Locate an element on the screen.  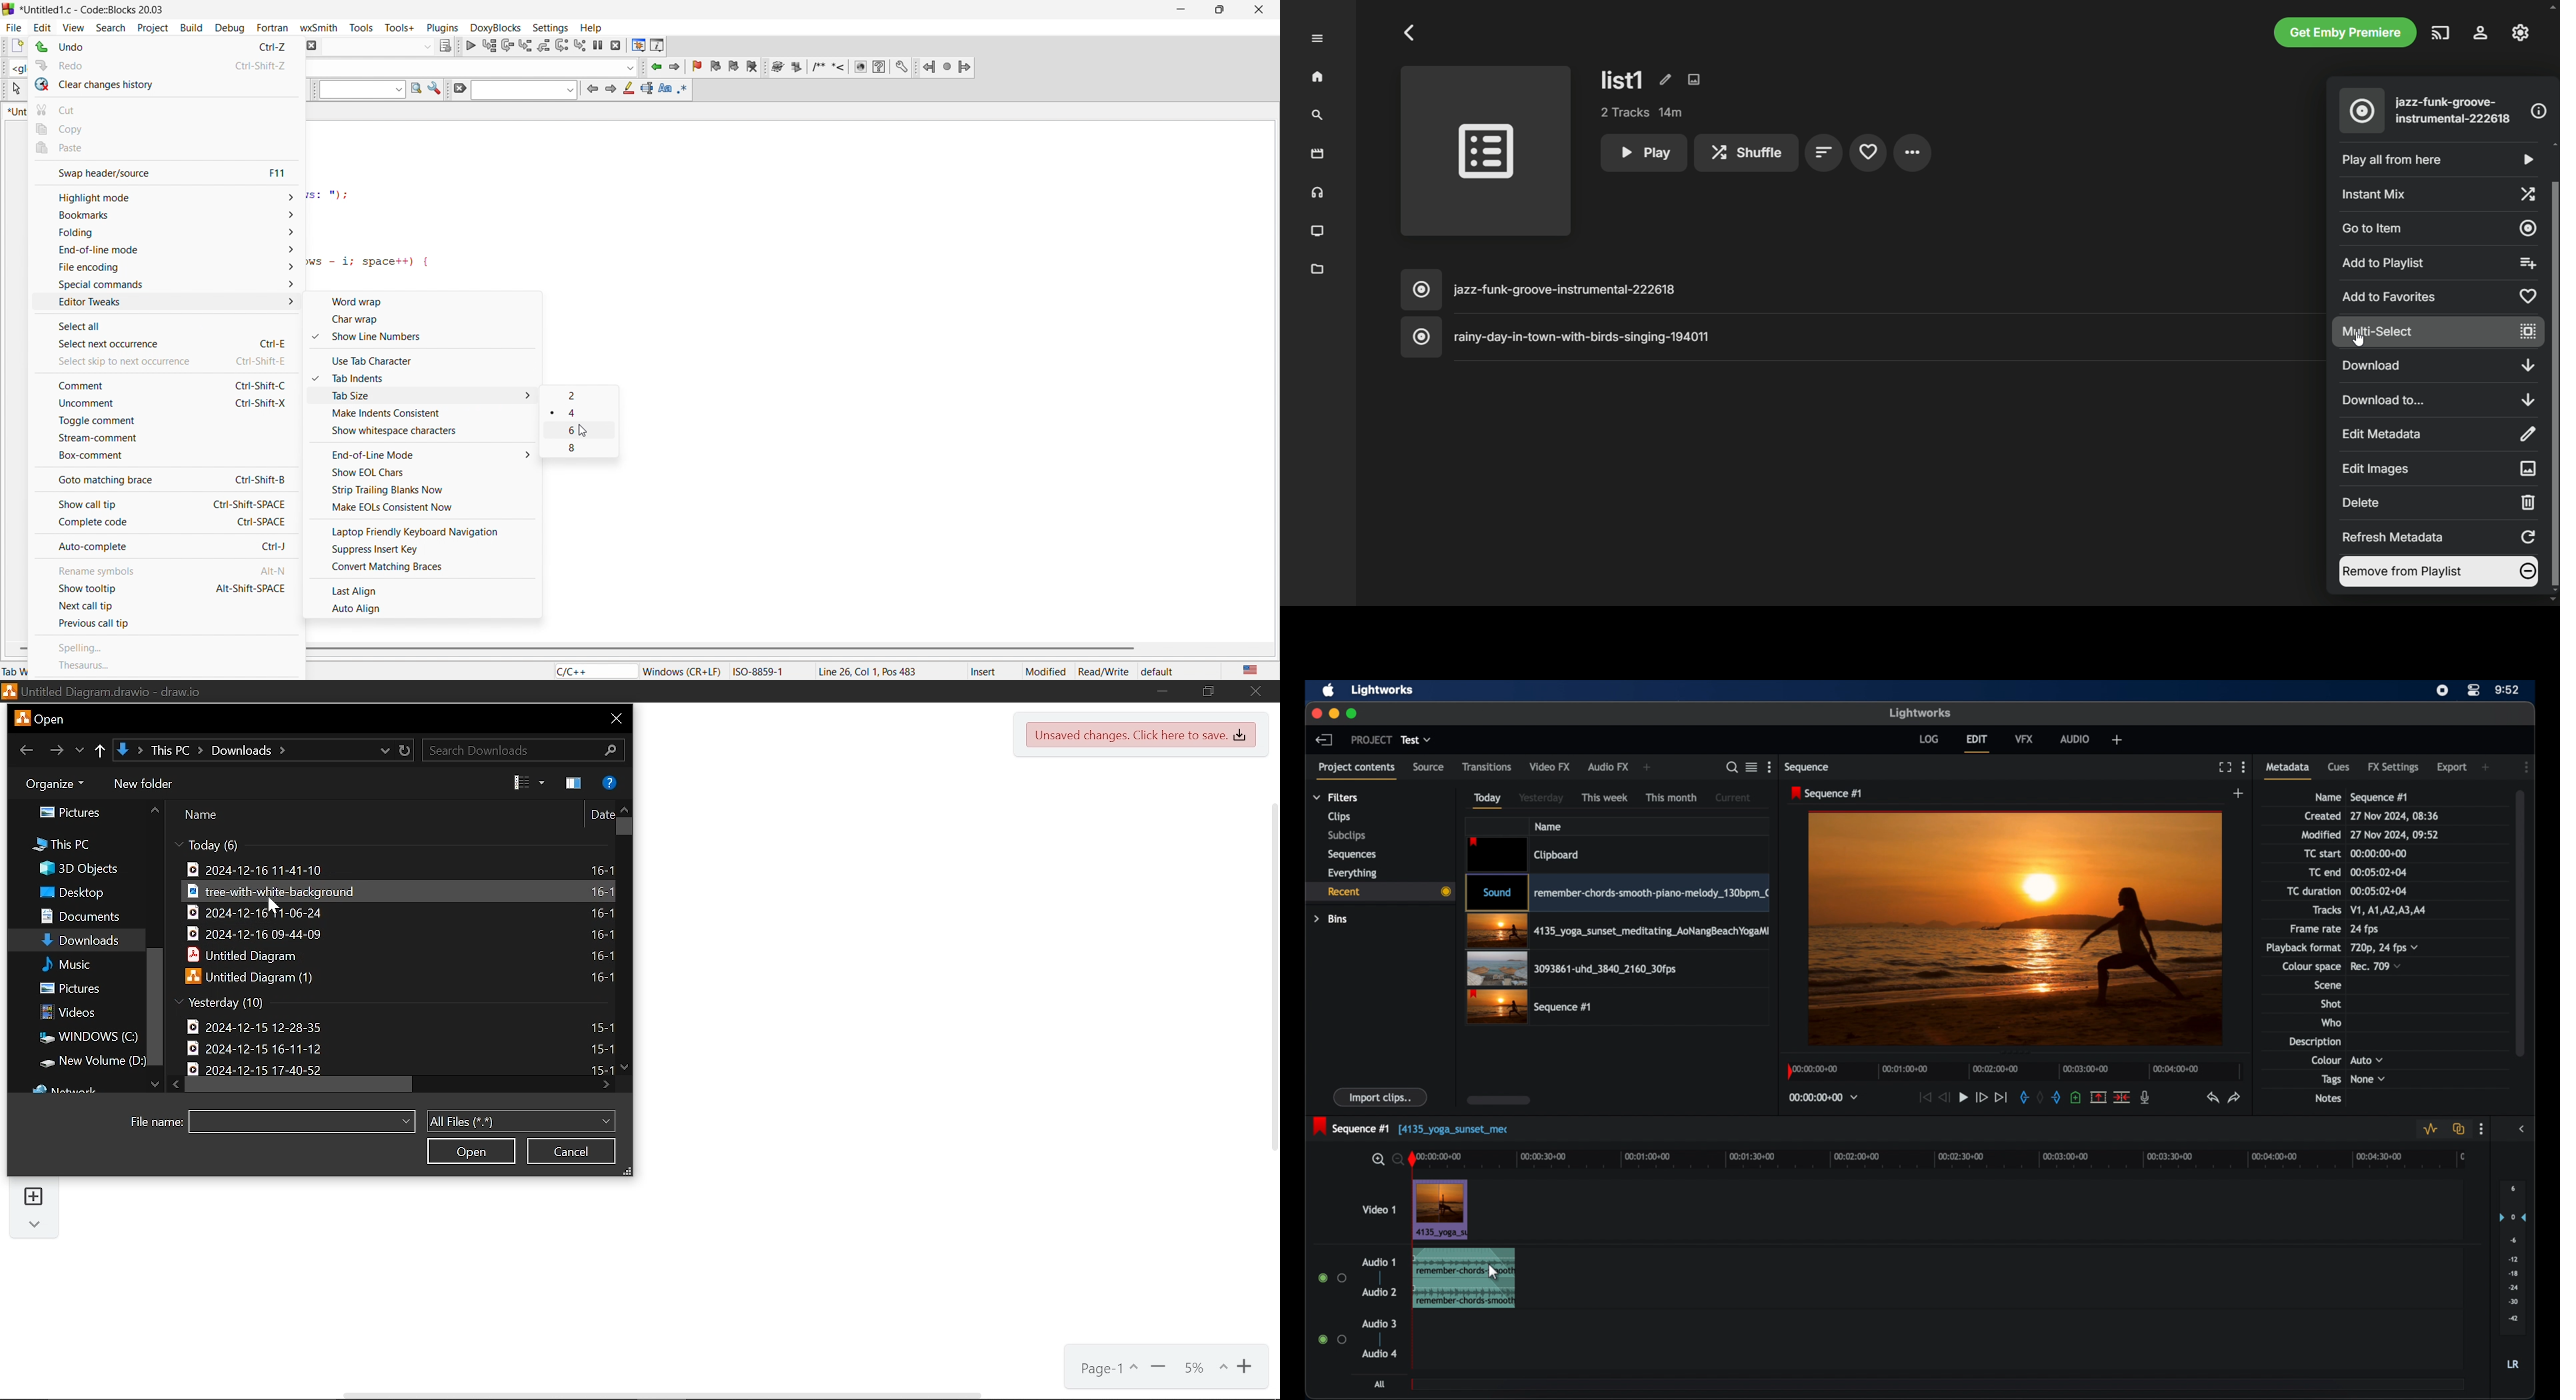
refresh metadata is located at coordinates (2440, 537).